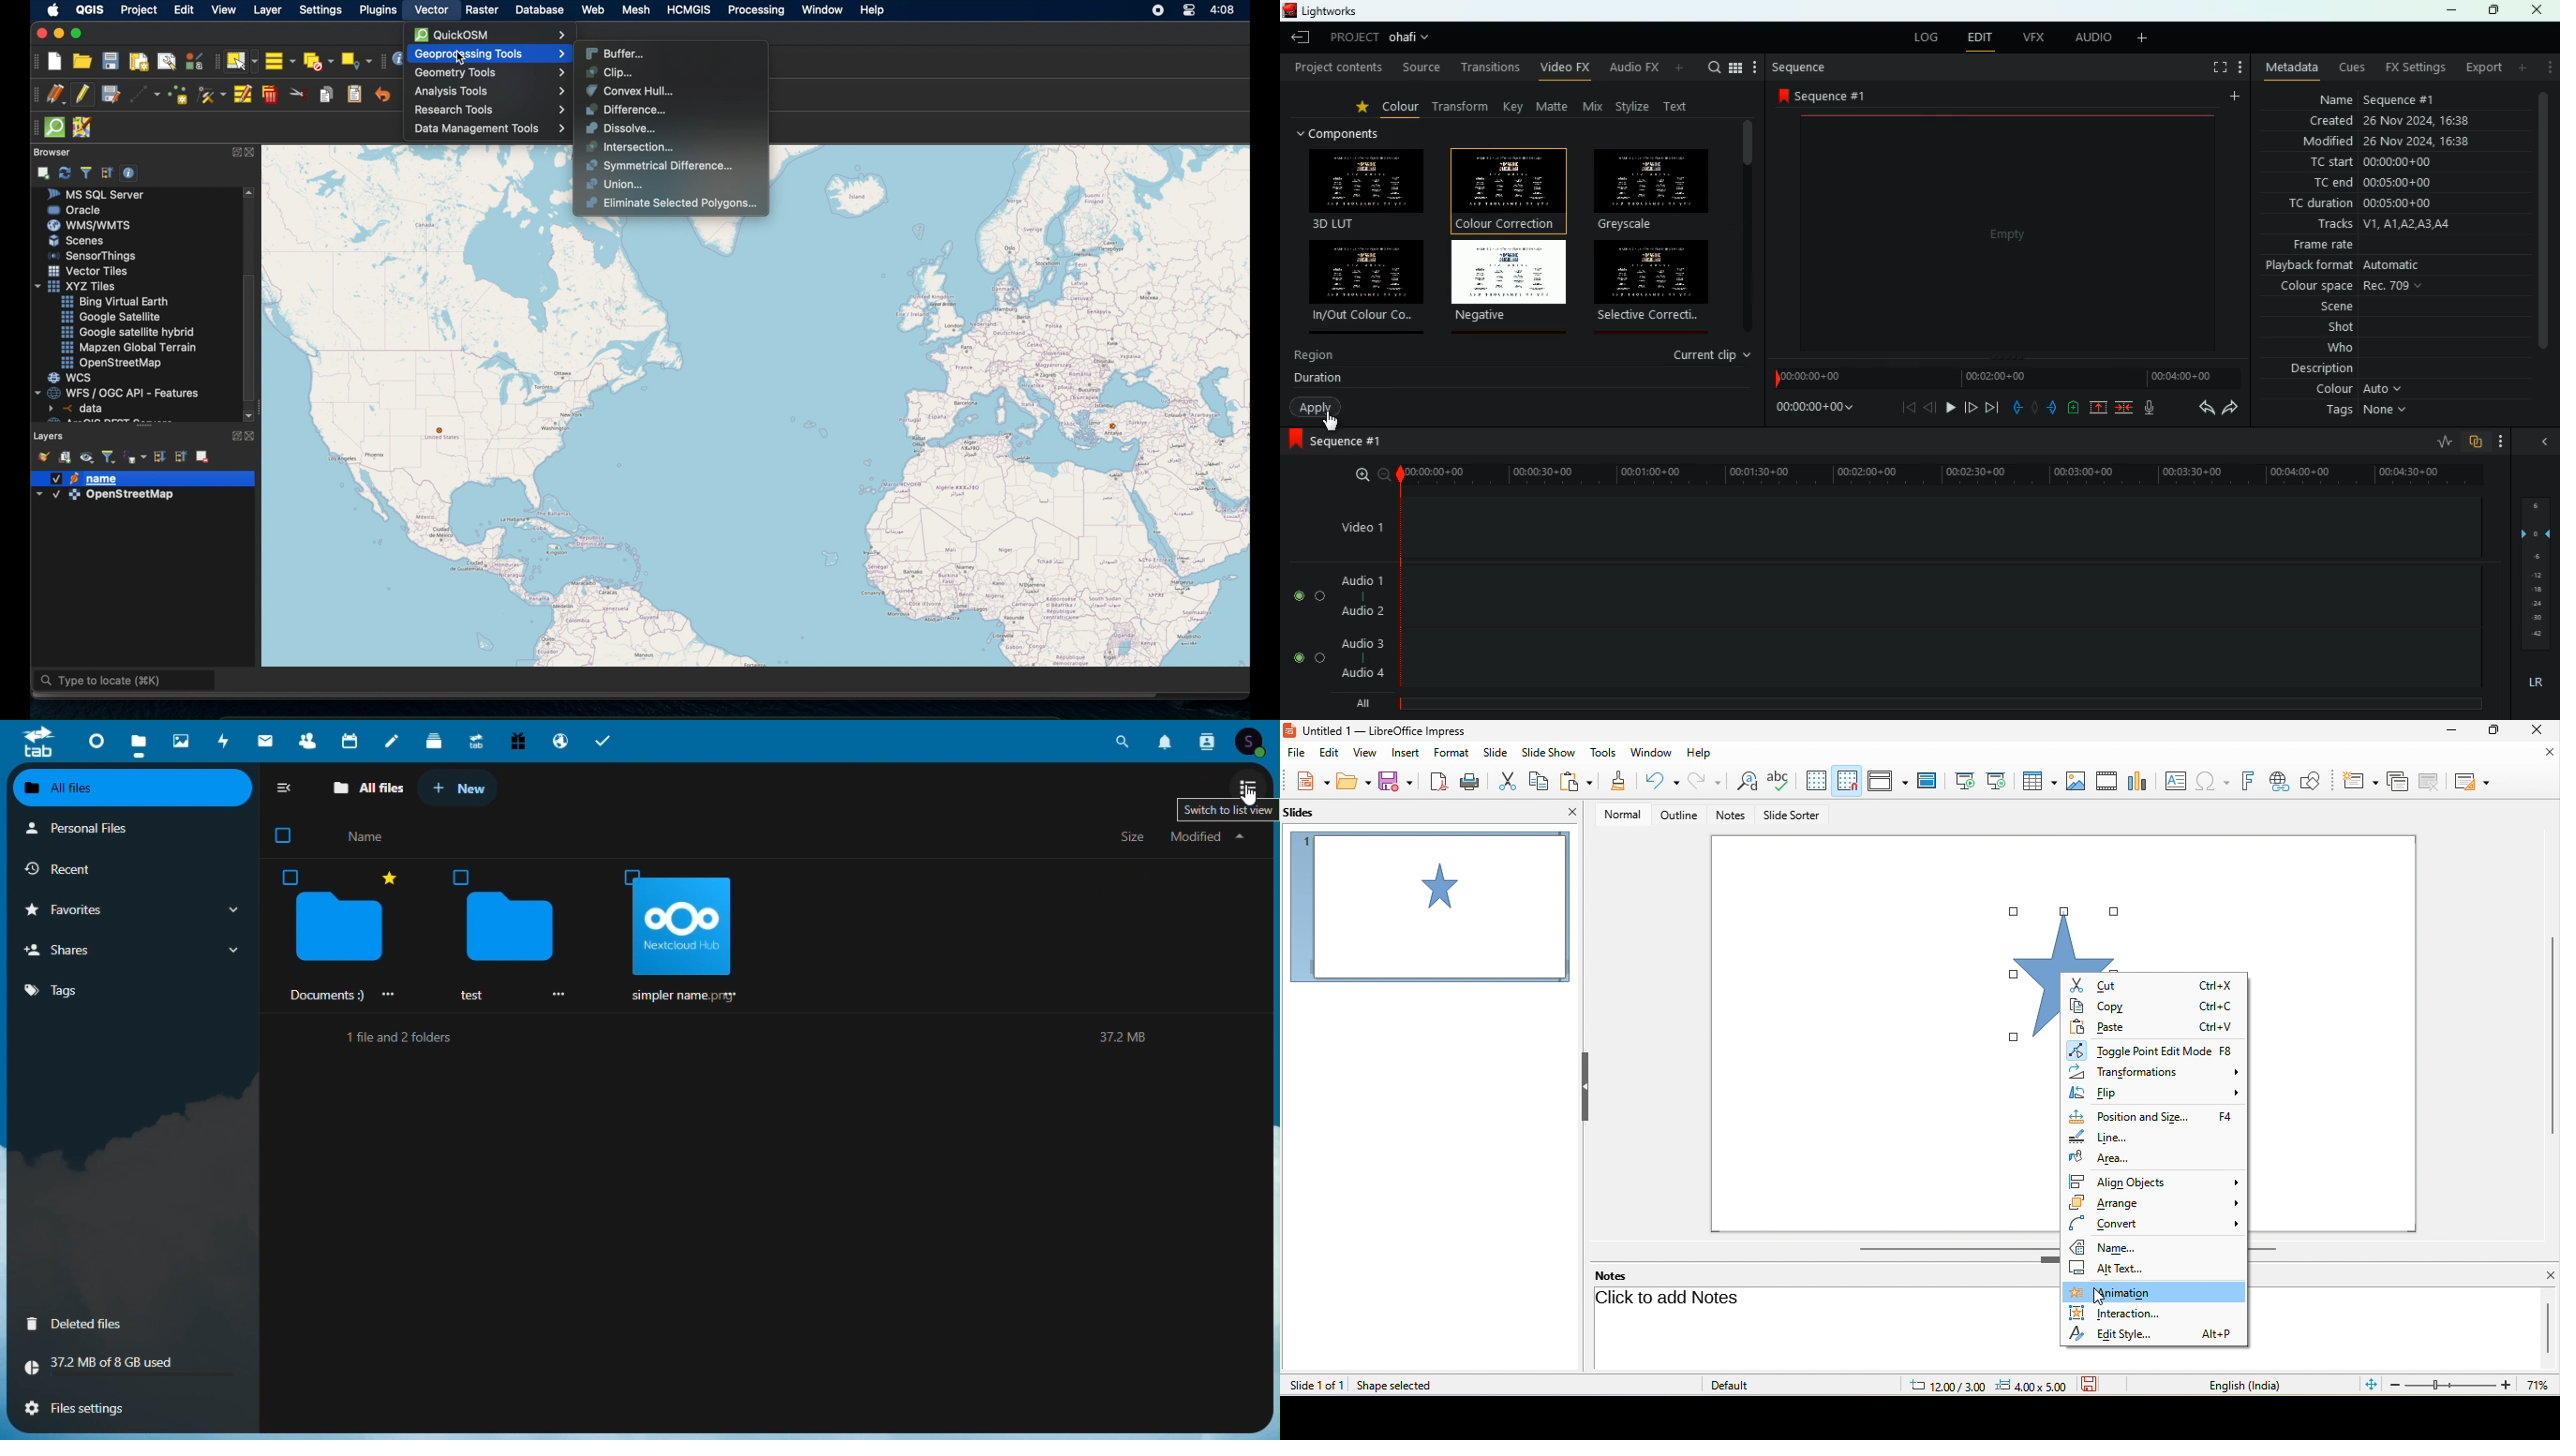  I want to click on forward, so click(2230, 409).